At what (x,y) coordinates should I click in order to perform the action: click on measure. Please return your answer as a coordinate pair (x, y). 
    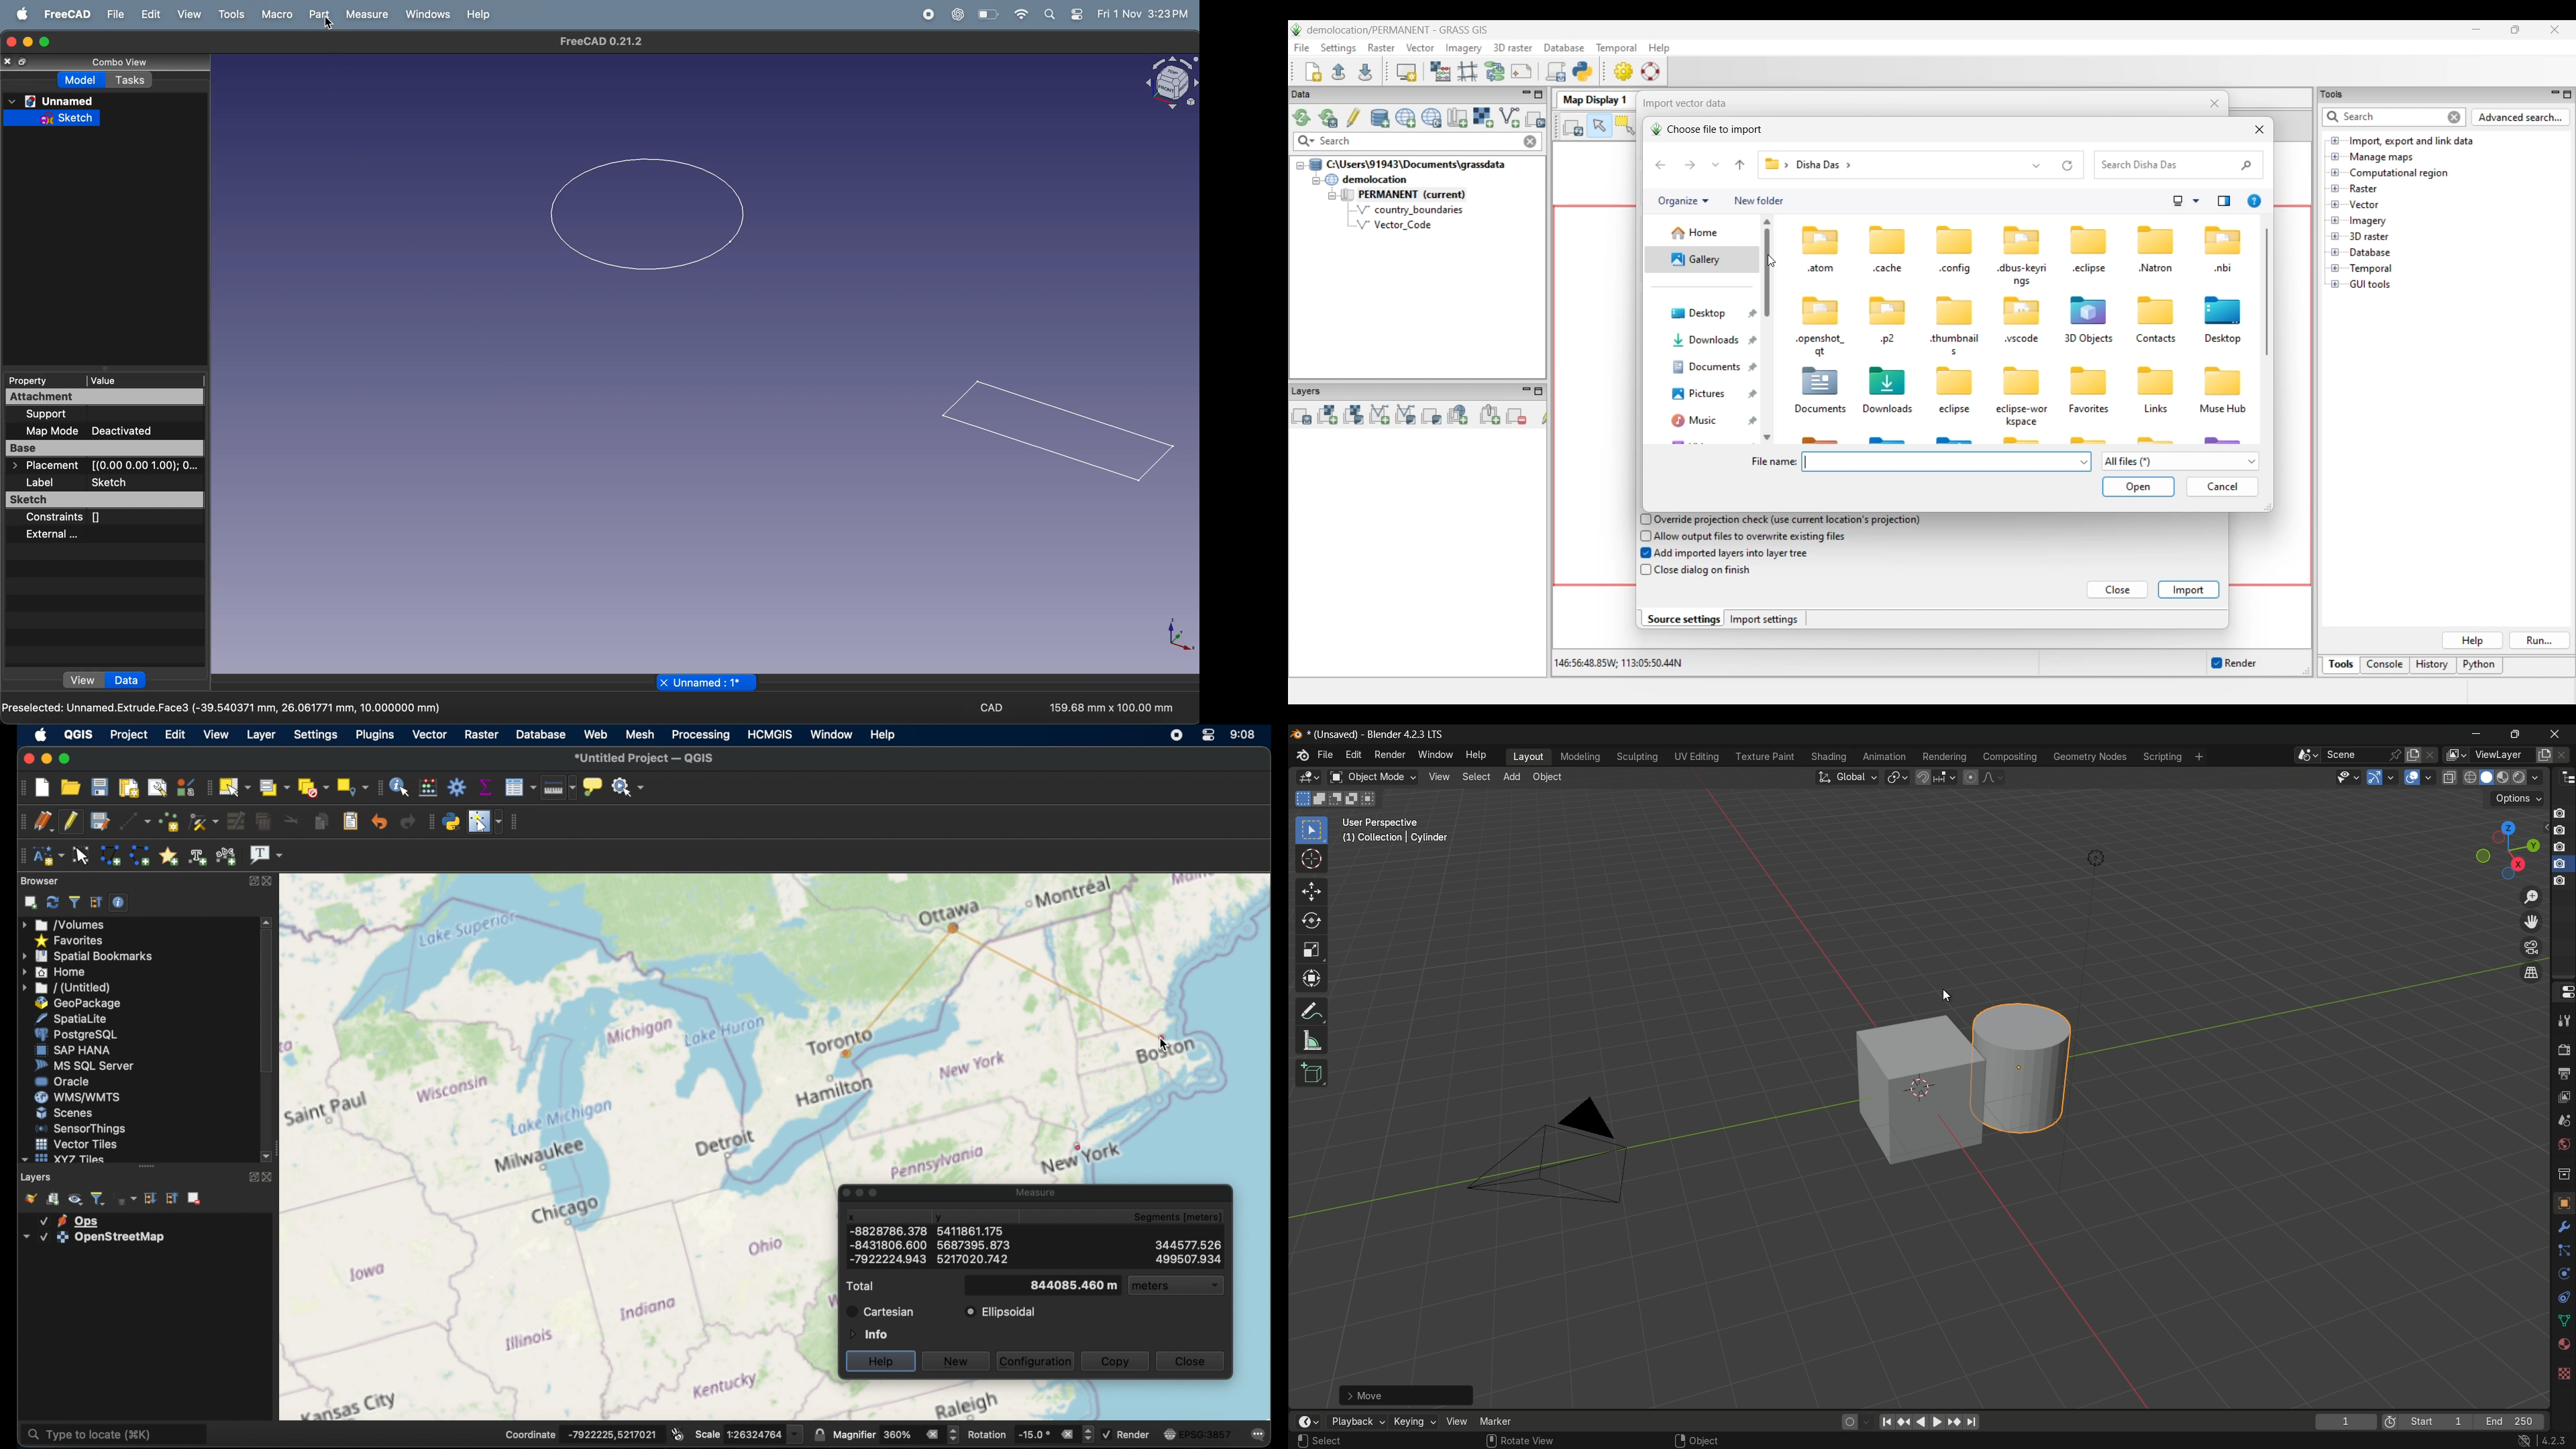
    Looking at the image, I should click on (1033, 1191).